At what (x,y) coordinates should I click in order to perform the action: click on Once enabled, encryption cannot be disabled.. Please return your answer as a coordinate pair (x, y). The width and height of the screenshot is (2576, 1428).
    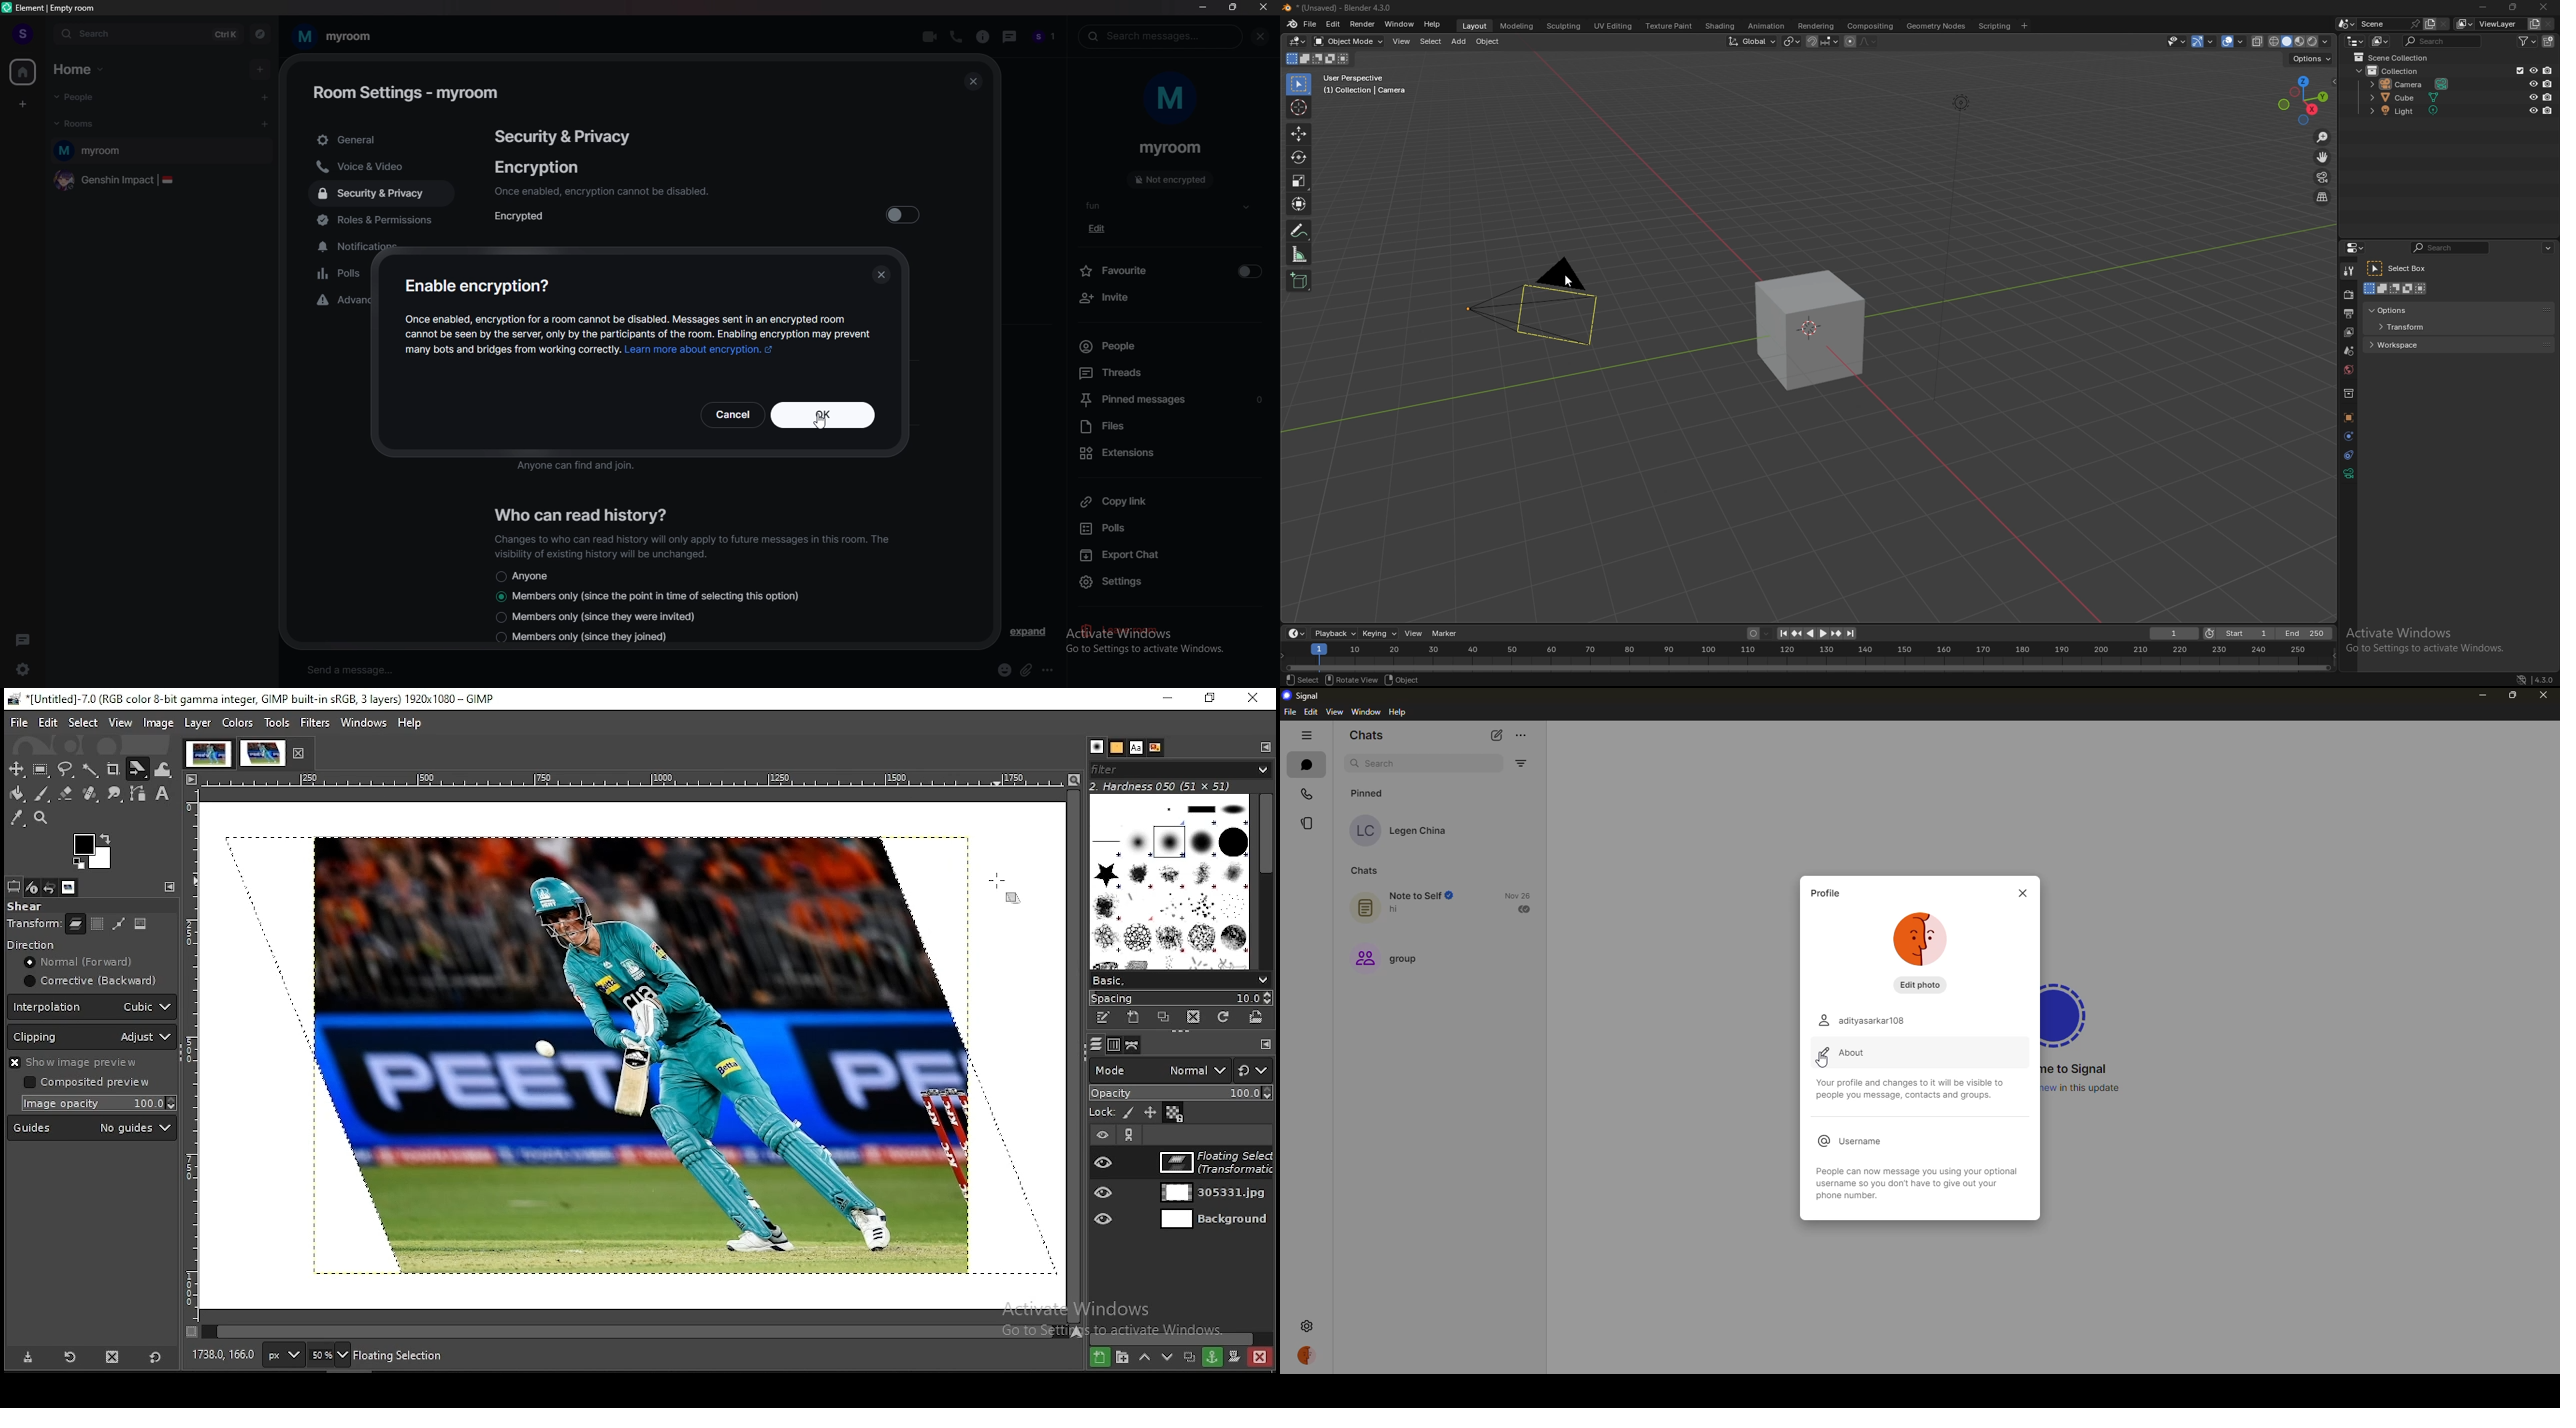
    Looking at the image, I should click on (601, 191).